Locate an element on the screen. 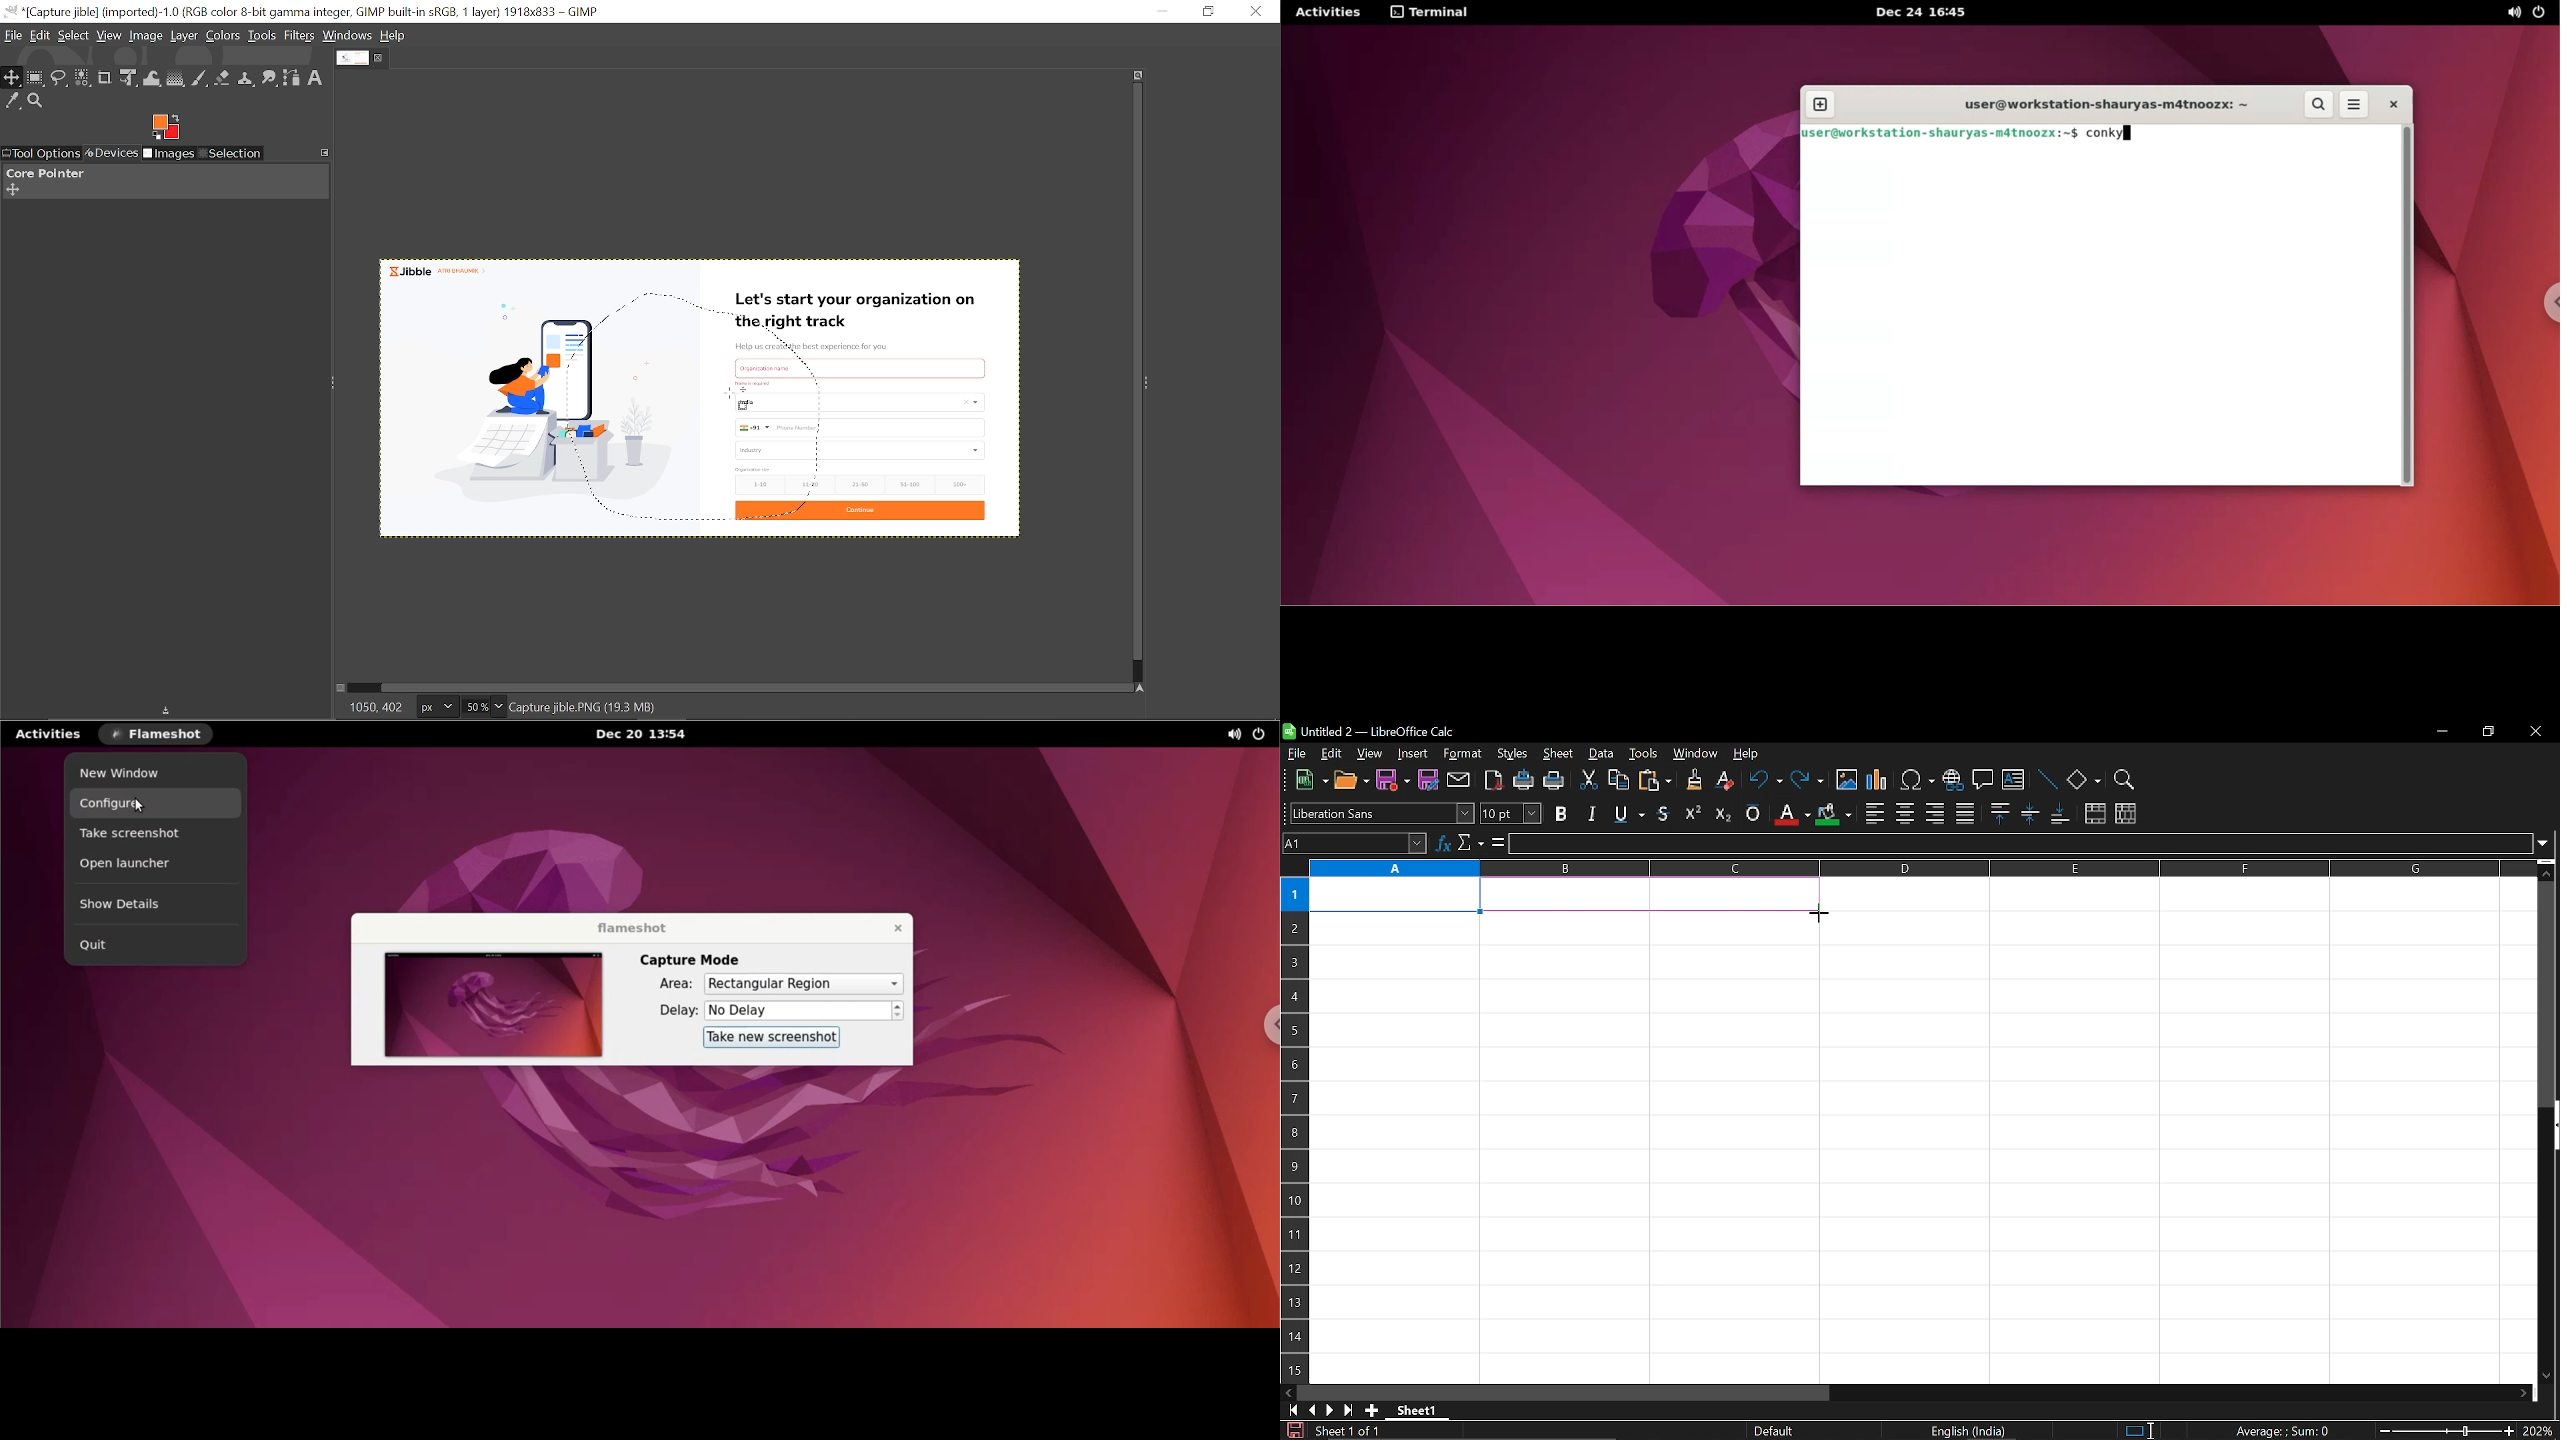  justified is located at coordinates (1965, 812).